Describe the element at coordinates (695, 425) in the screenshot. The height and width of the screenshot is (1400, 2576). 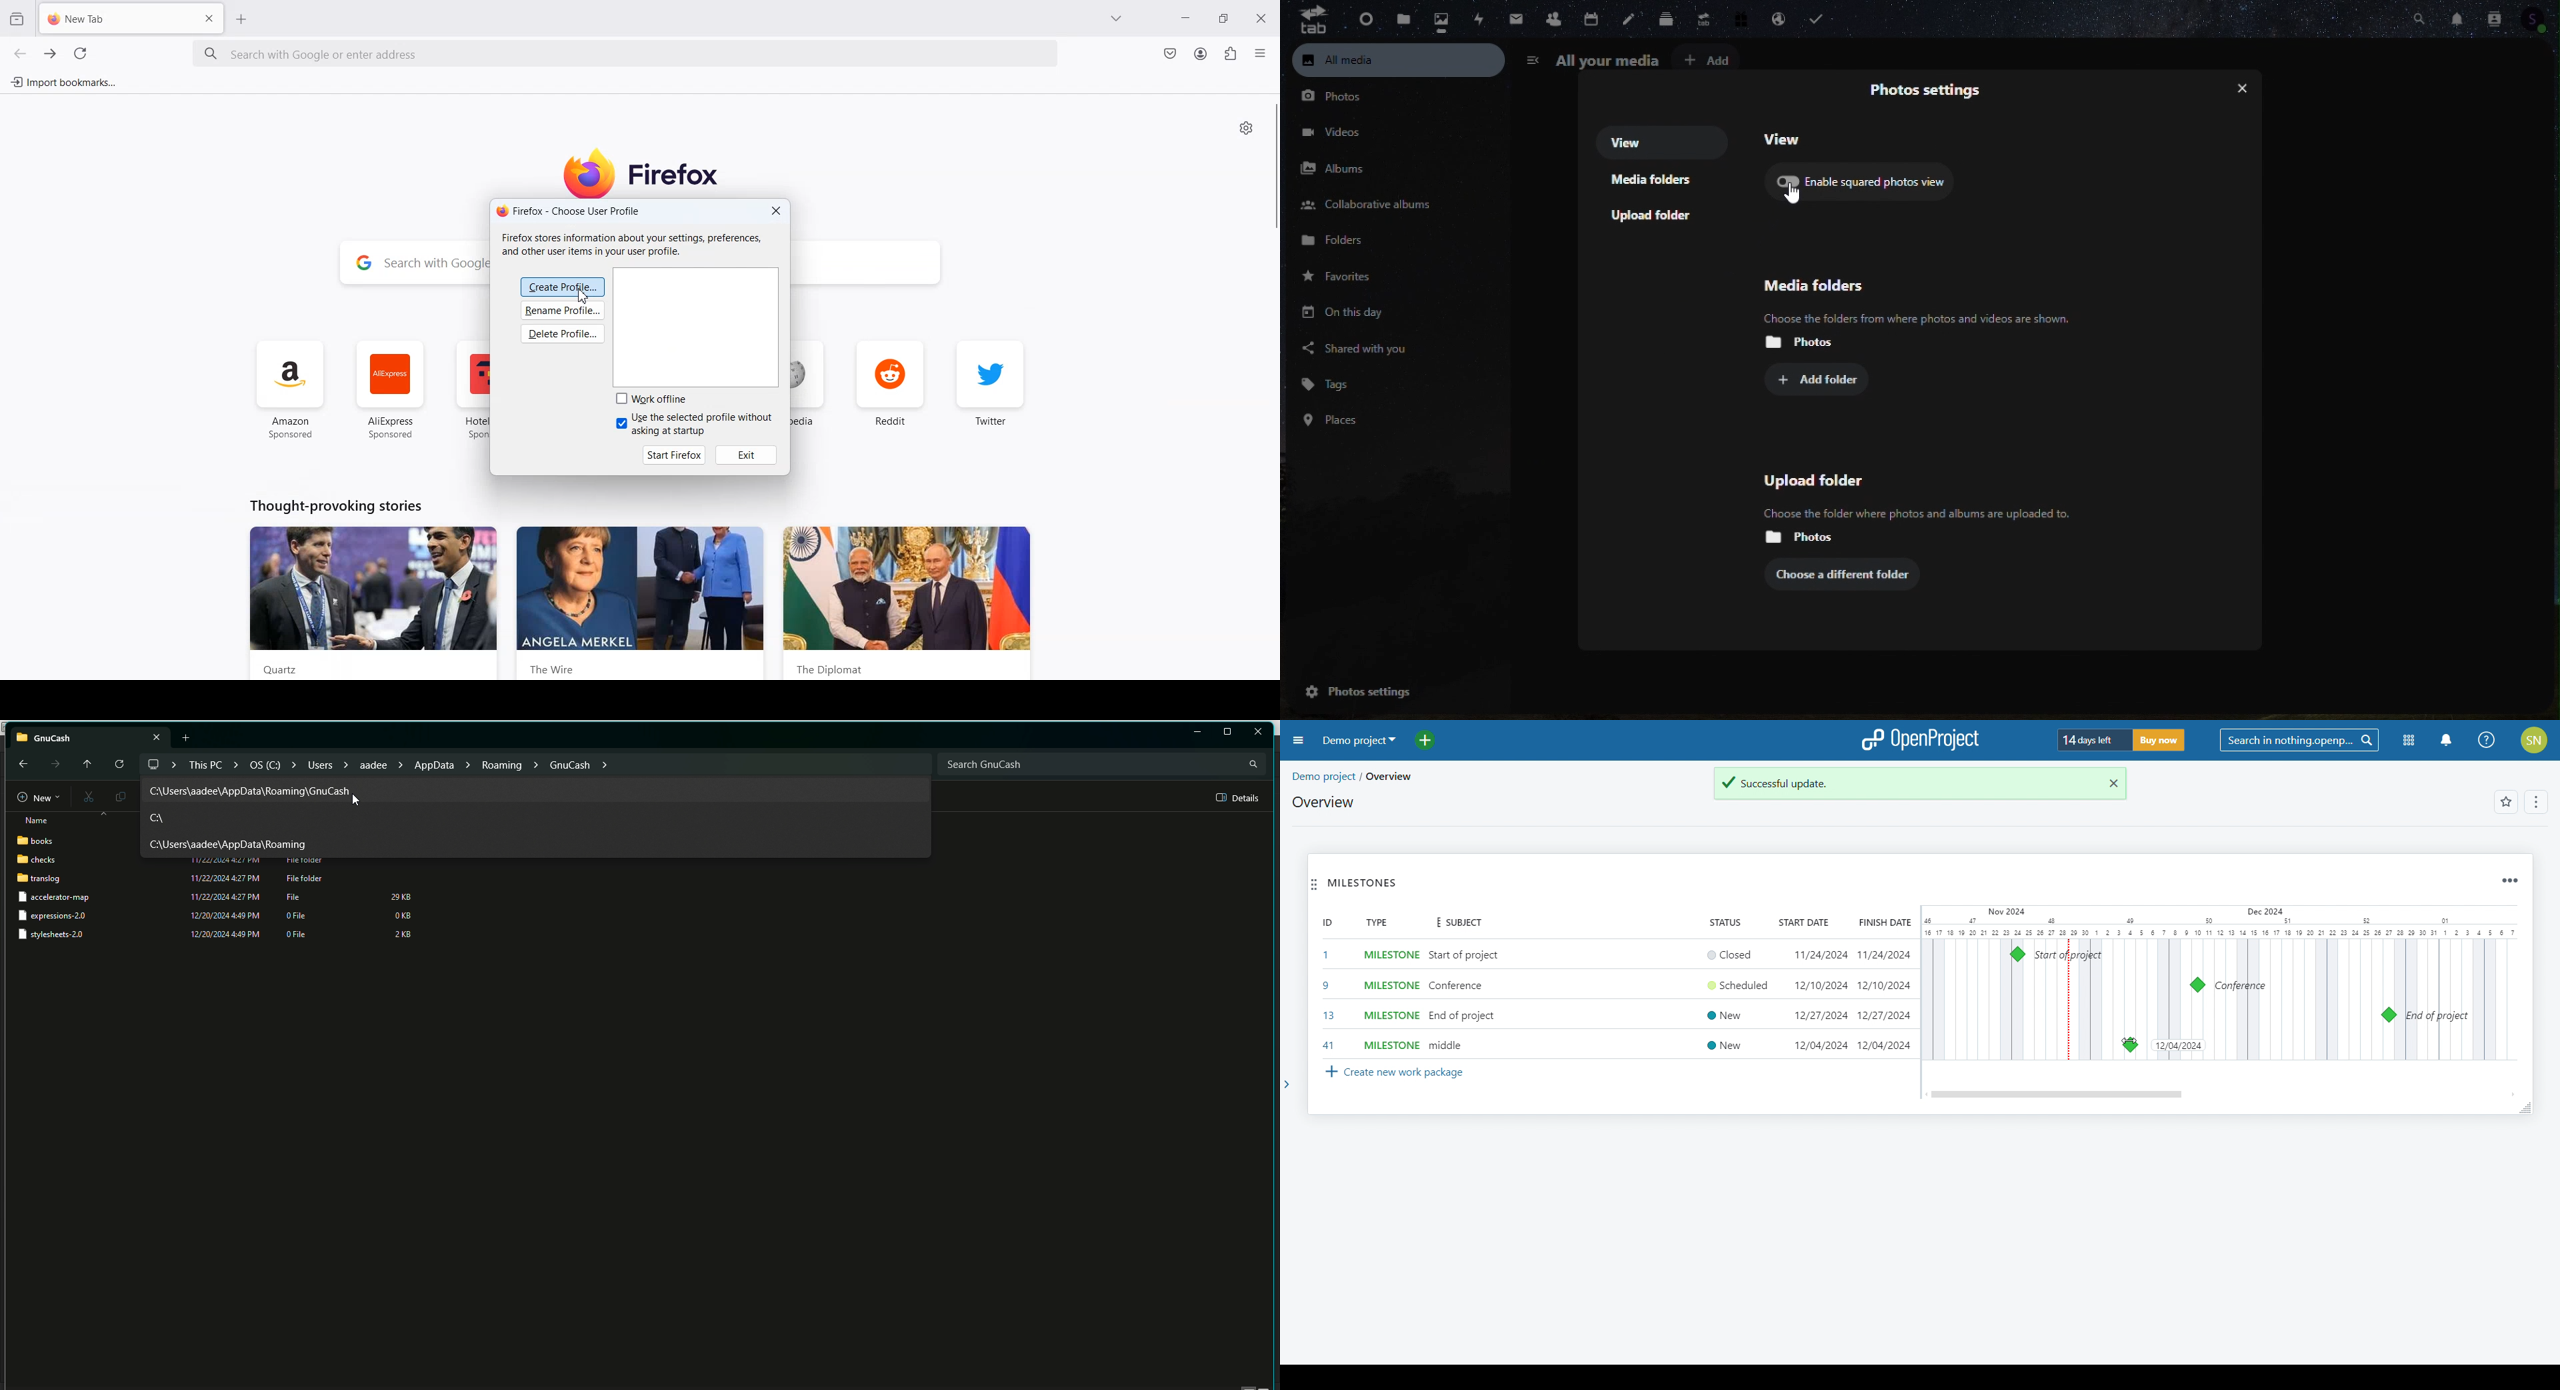
I see `Use the selected profile without asking a startup` at that location.